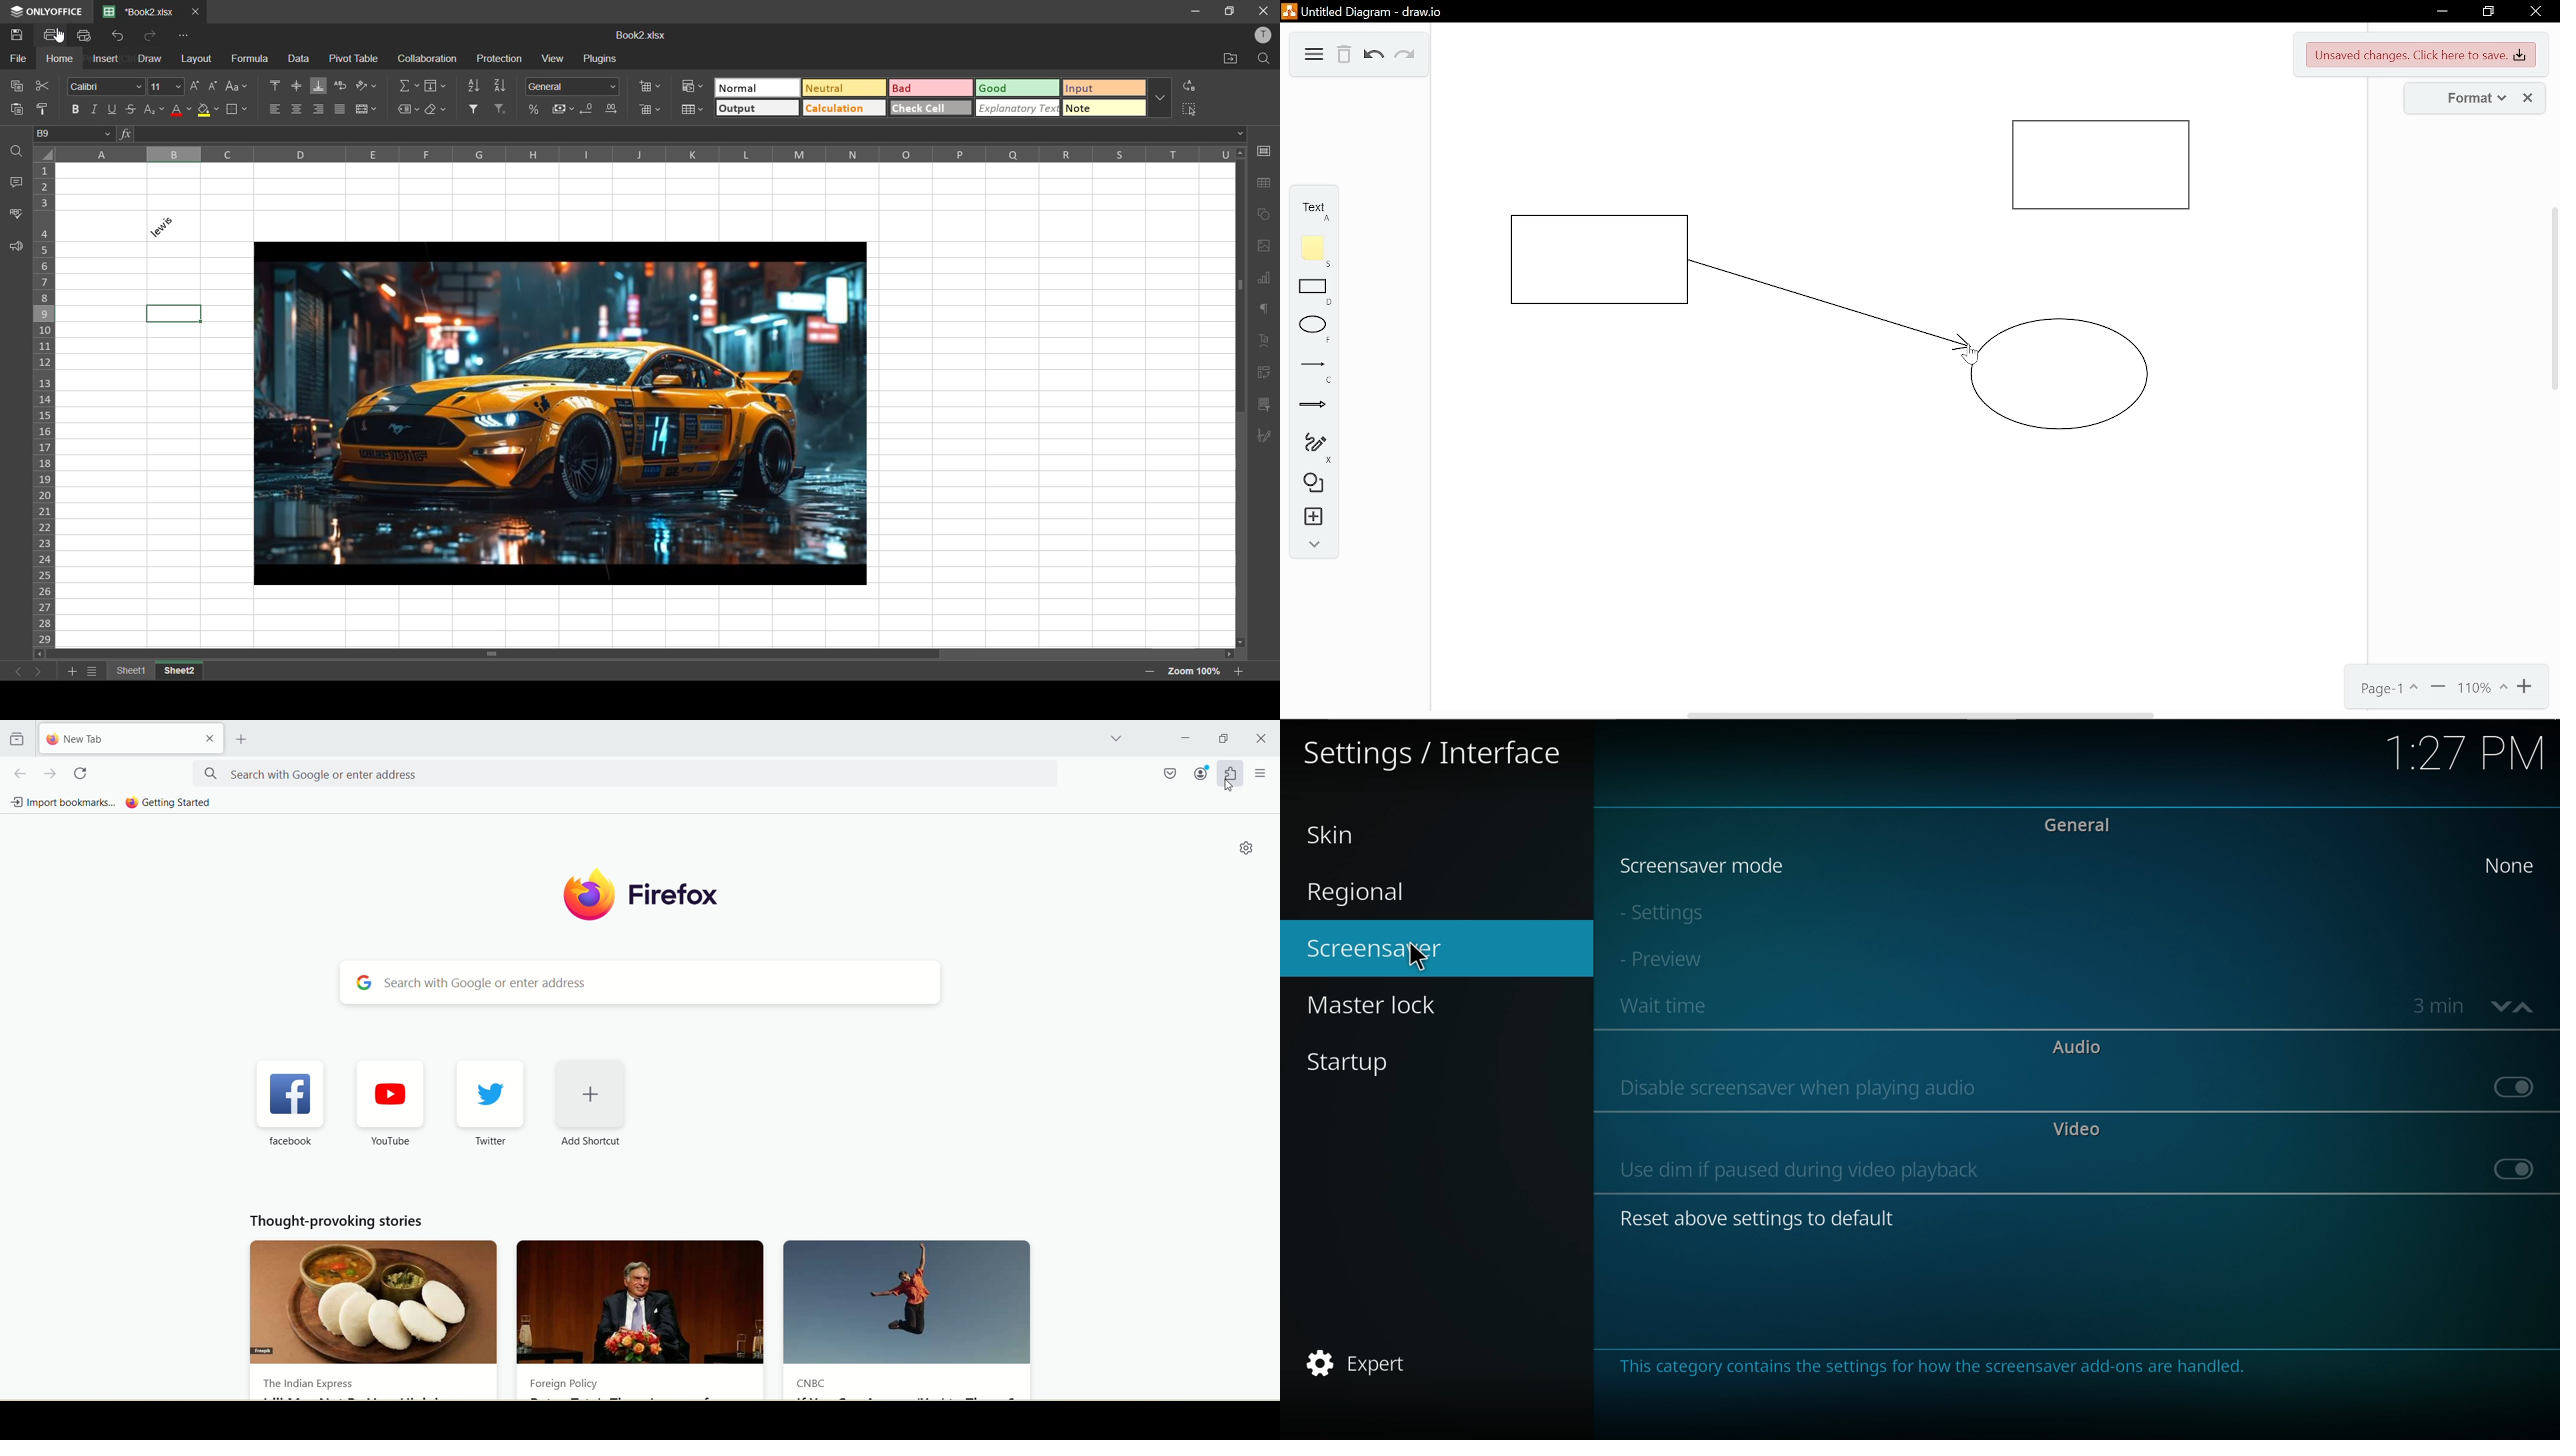  I want to click on disable screensaver when playing audio, so click(1801, 1089).